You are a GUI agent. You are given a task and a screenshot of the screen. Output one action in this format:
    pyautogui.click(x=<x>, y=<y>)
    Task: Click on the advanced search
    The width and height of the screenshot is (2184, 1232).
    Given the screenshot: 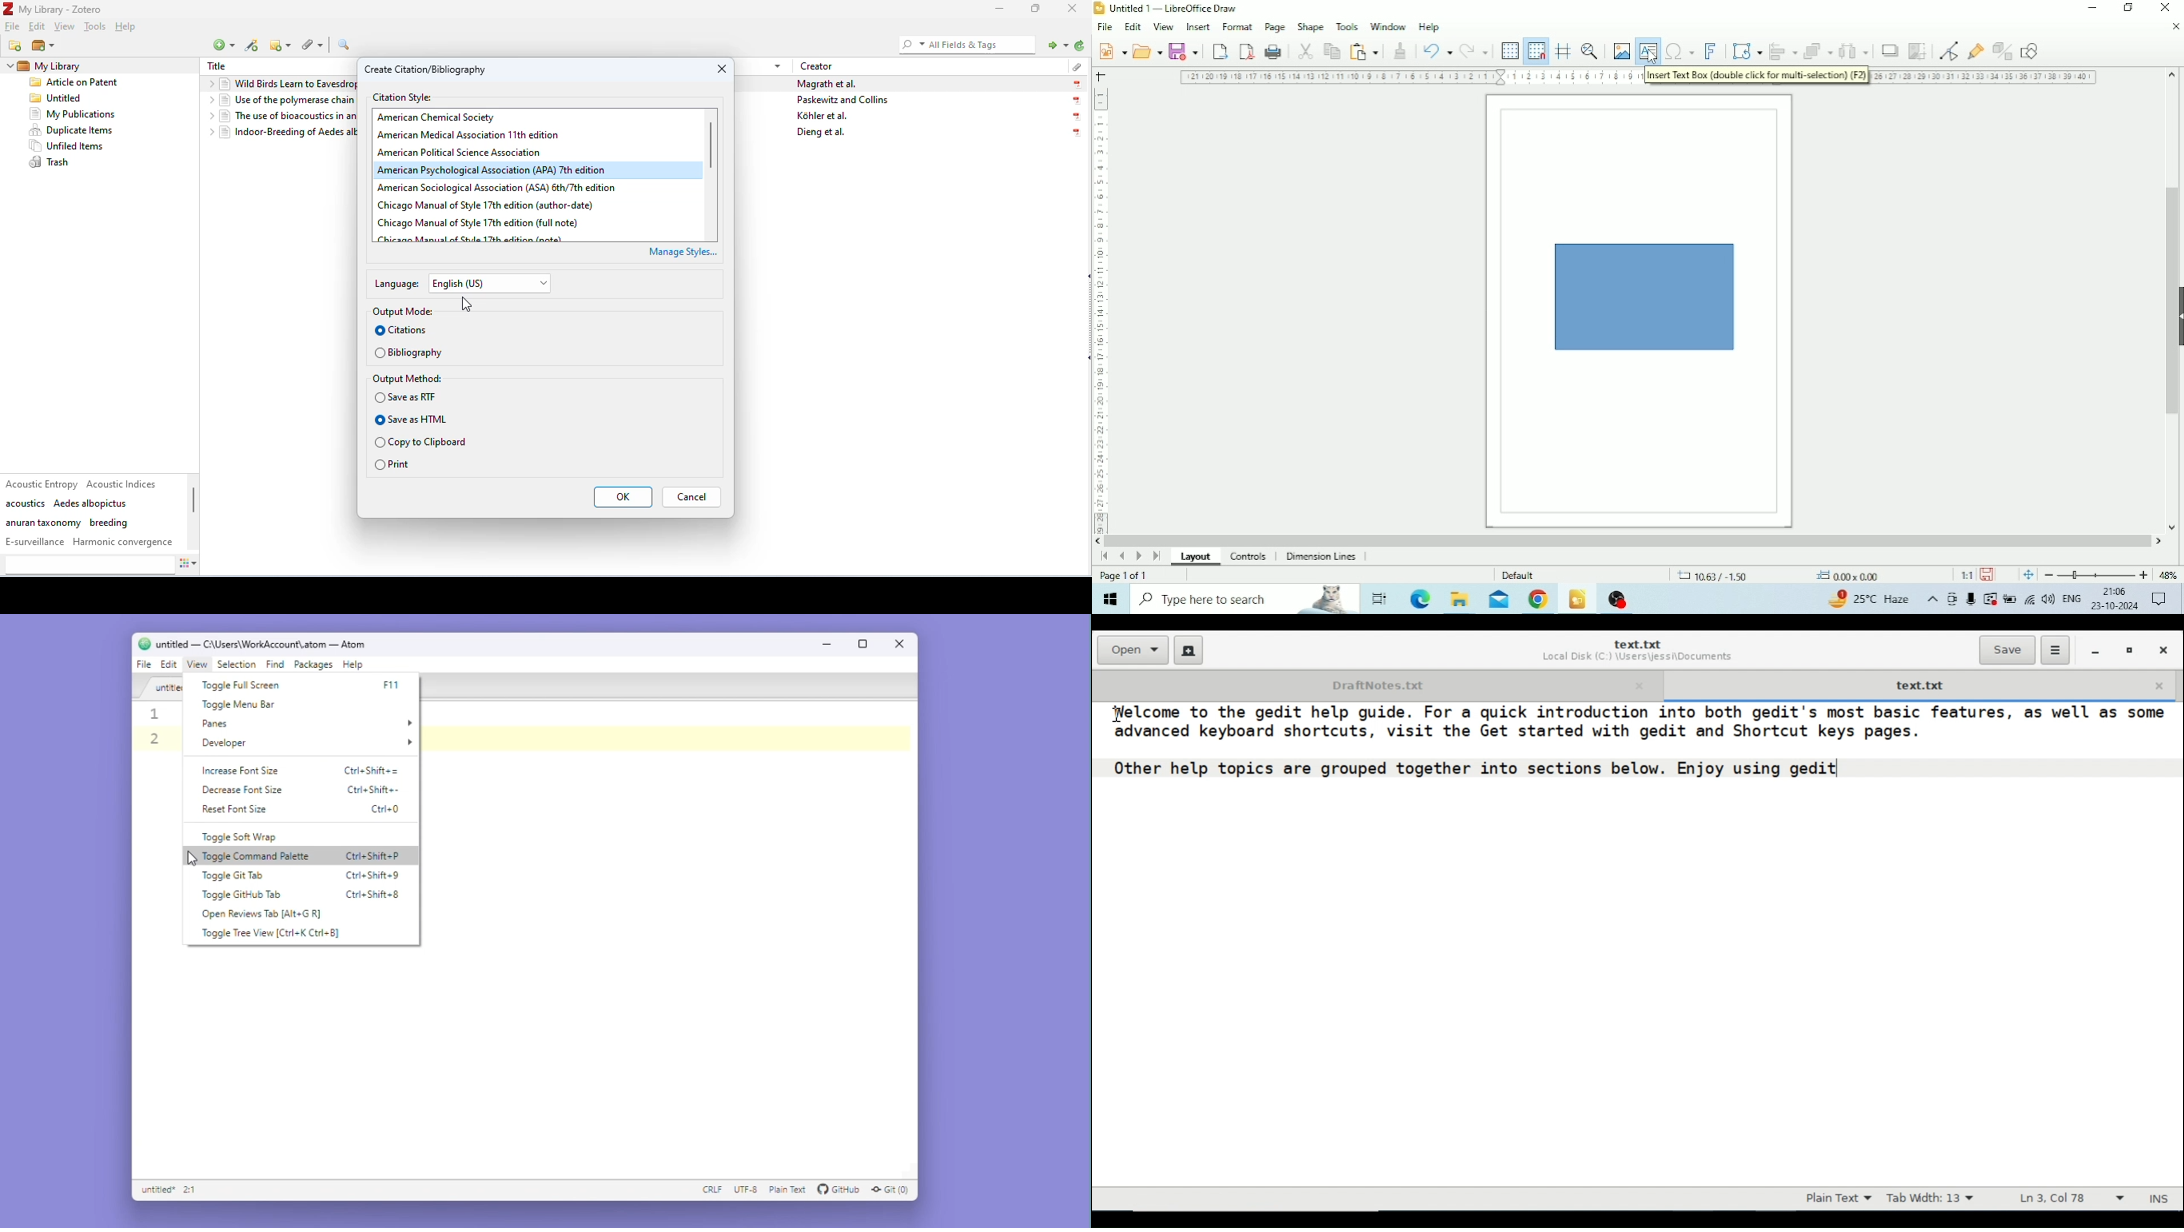 What is the action you would take?
    pyautogui.click(x=346, y=45)
    